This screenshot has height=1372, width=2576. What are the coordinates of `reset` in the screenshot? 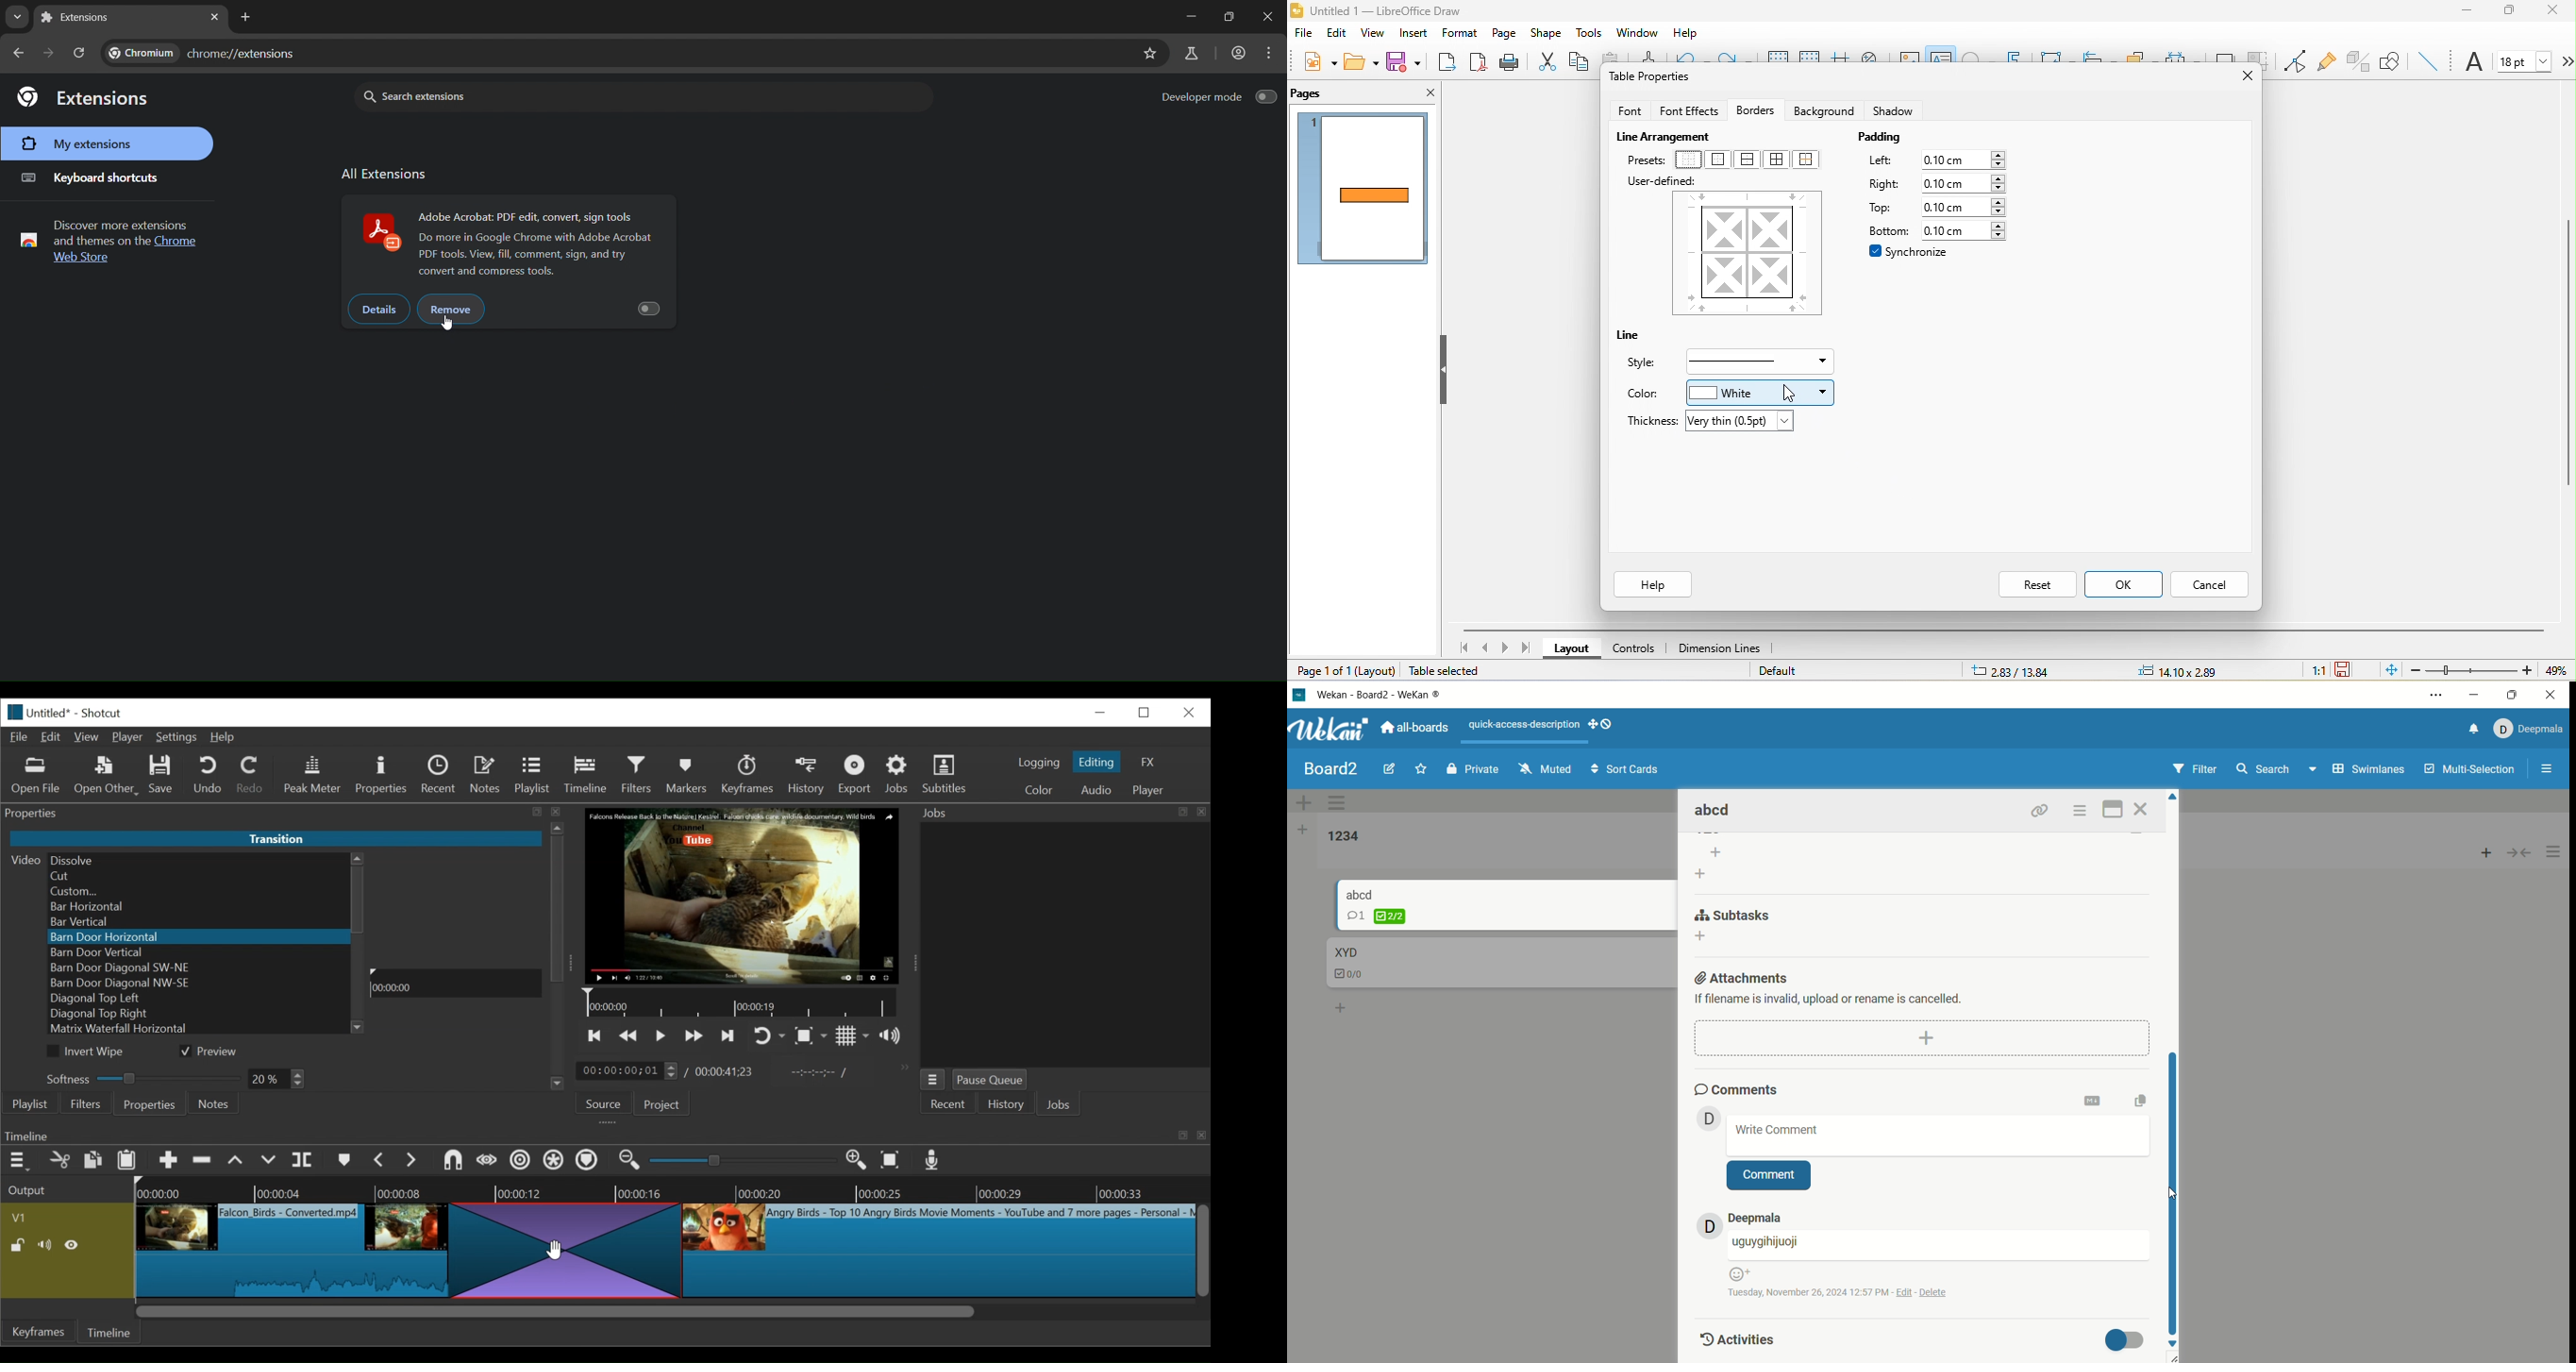 It's located at (2036, 586).